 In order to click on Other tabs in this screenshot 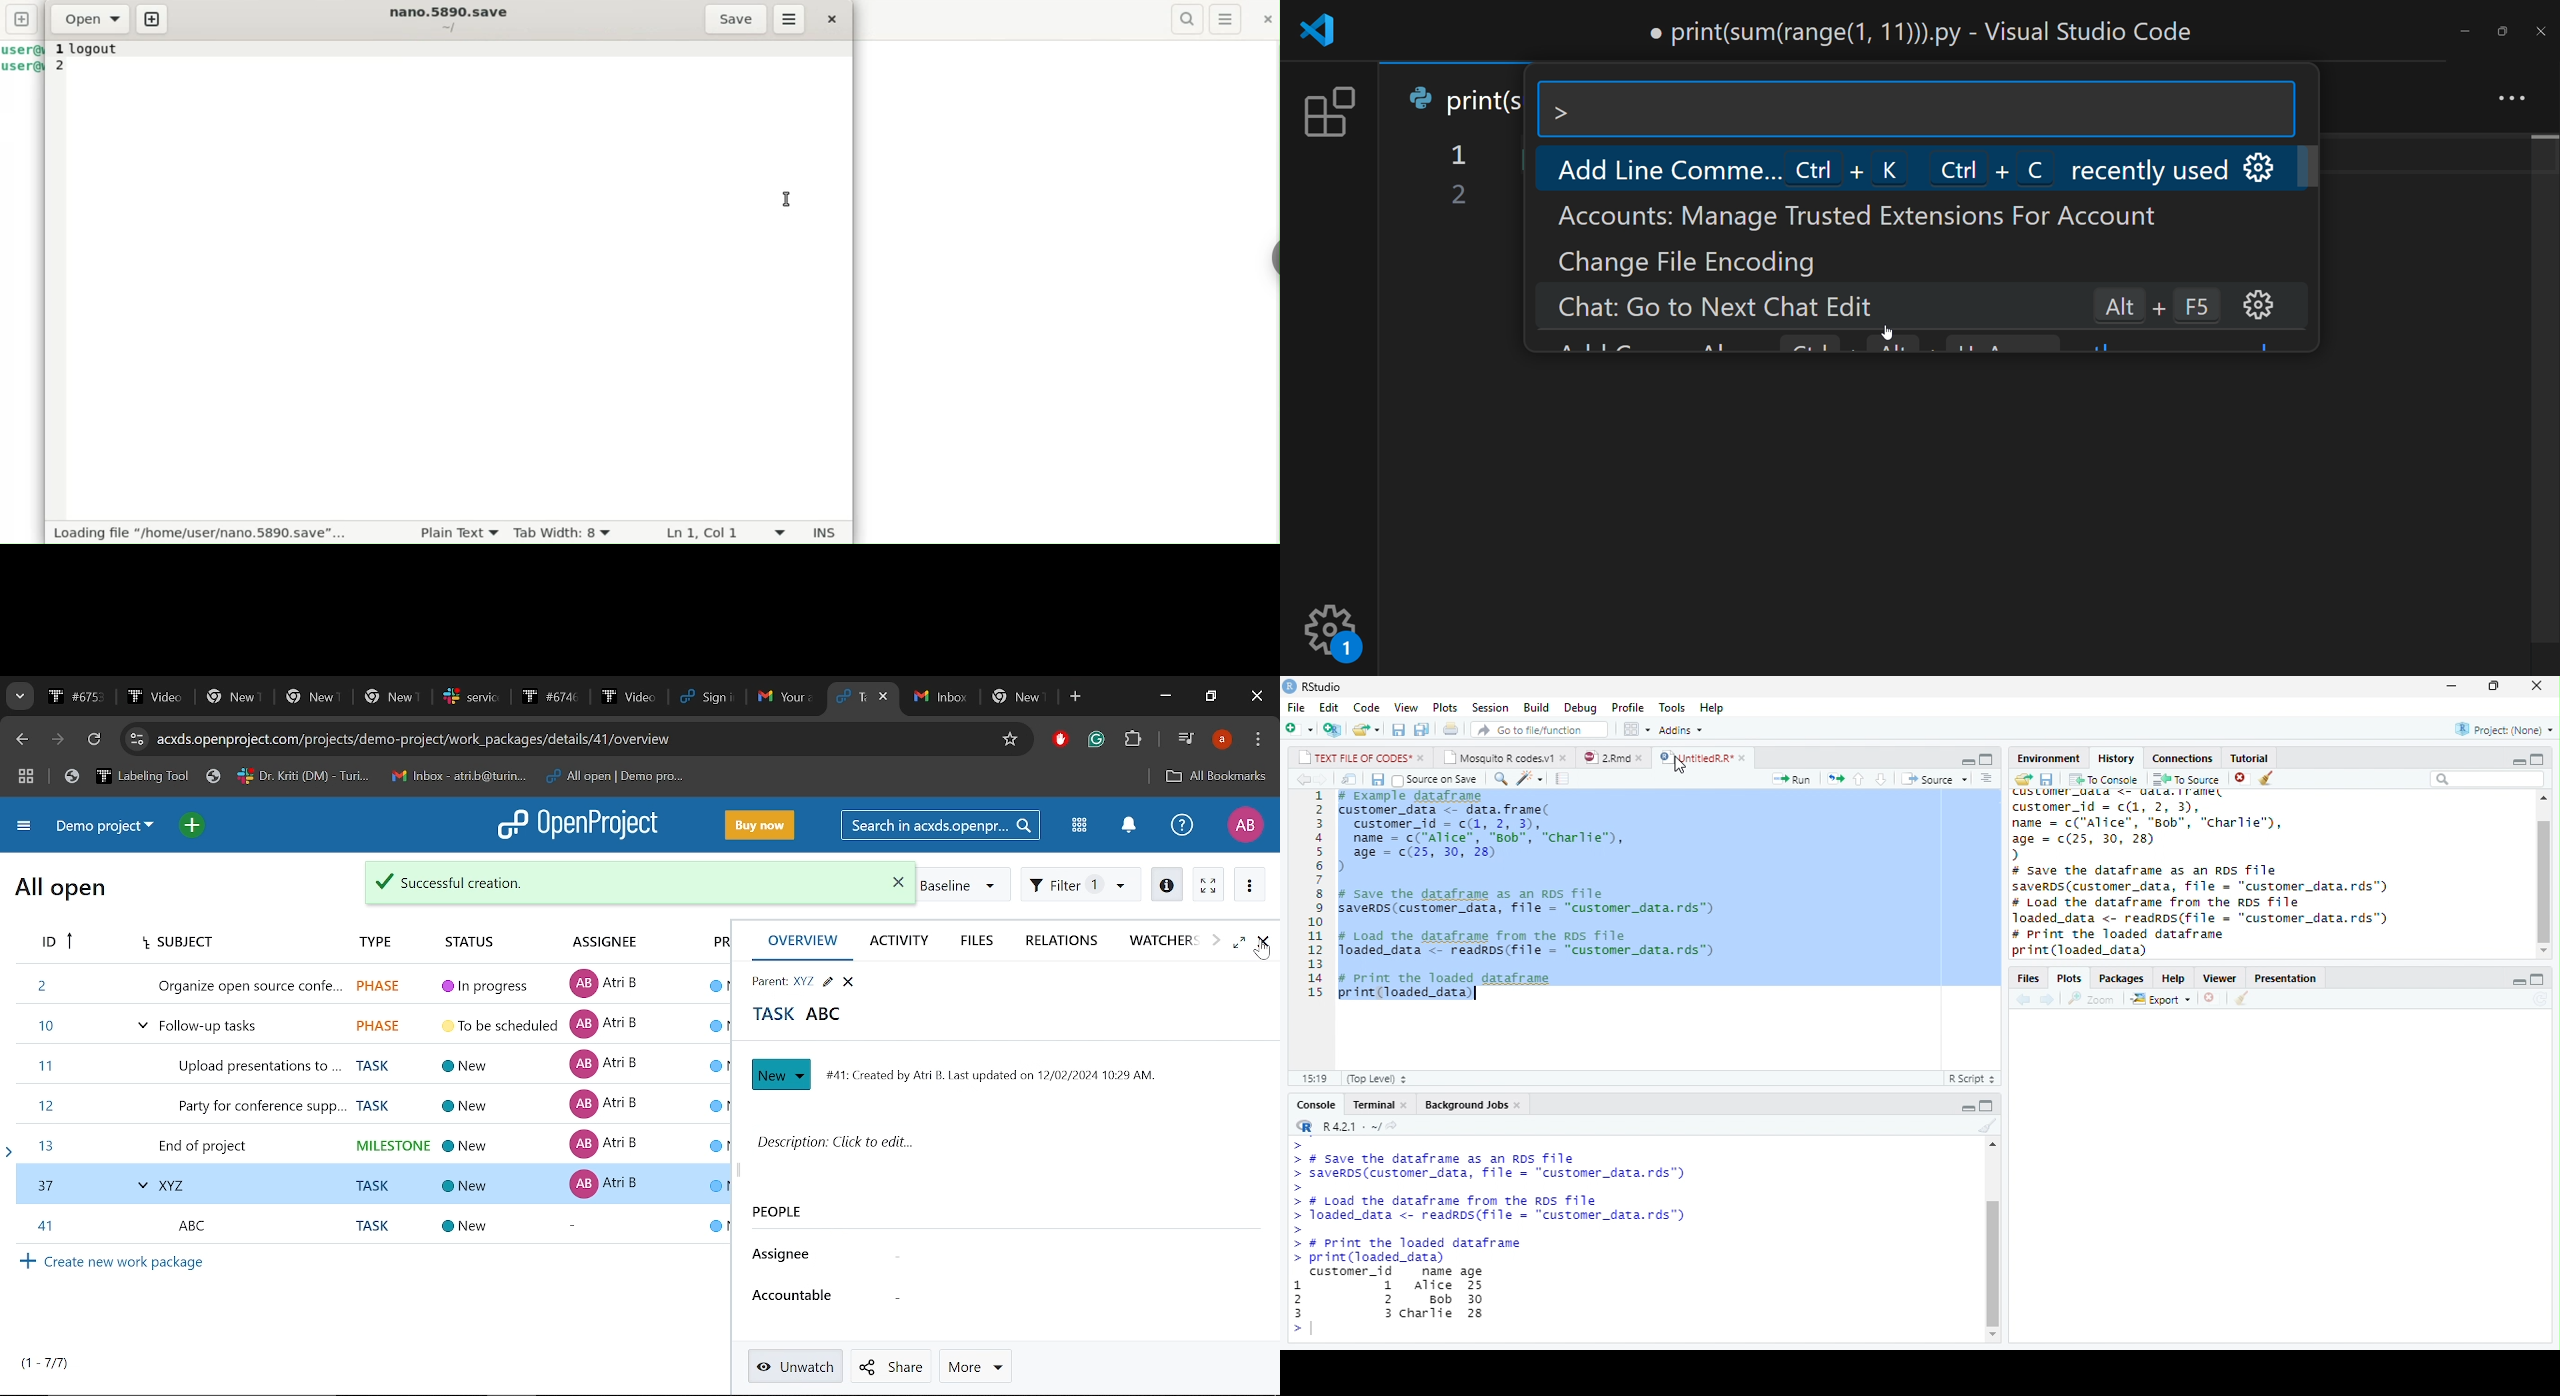, I will do `click(981, 698)`.